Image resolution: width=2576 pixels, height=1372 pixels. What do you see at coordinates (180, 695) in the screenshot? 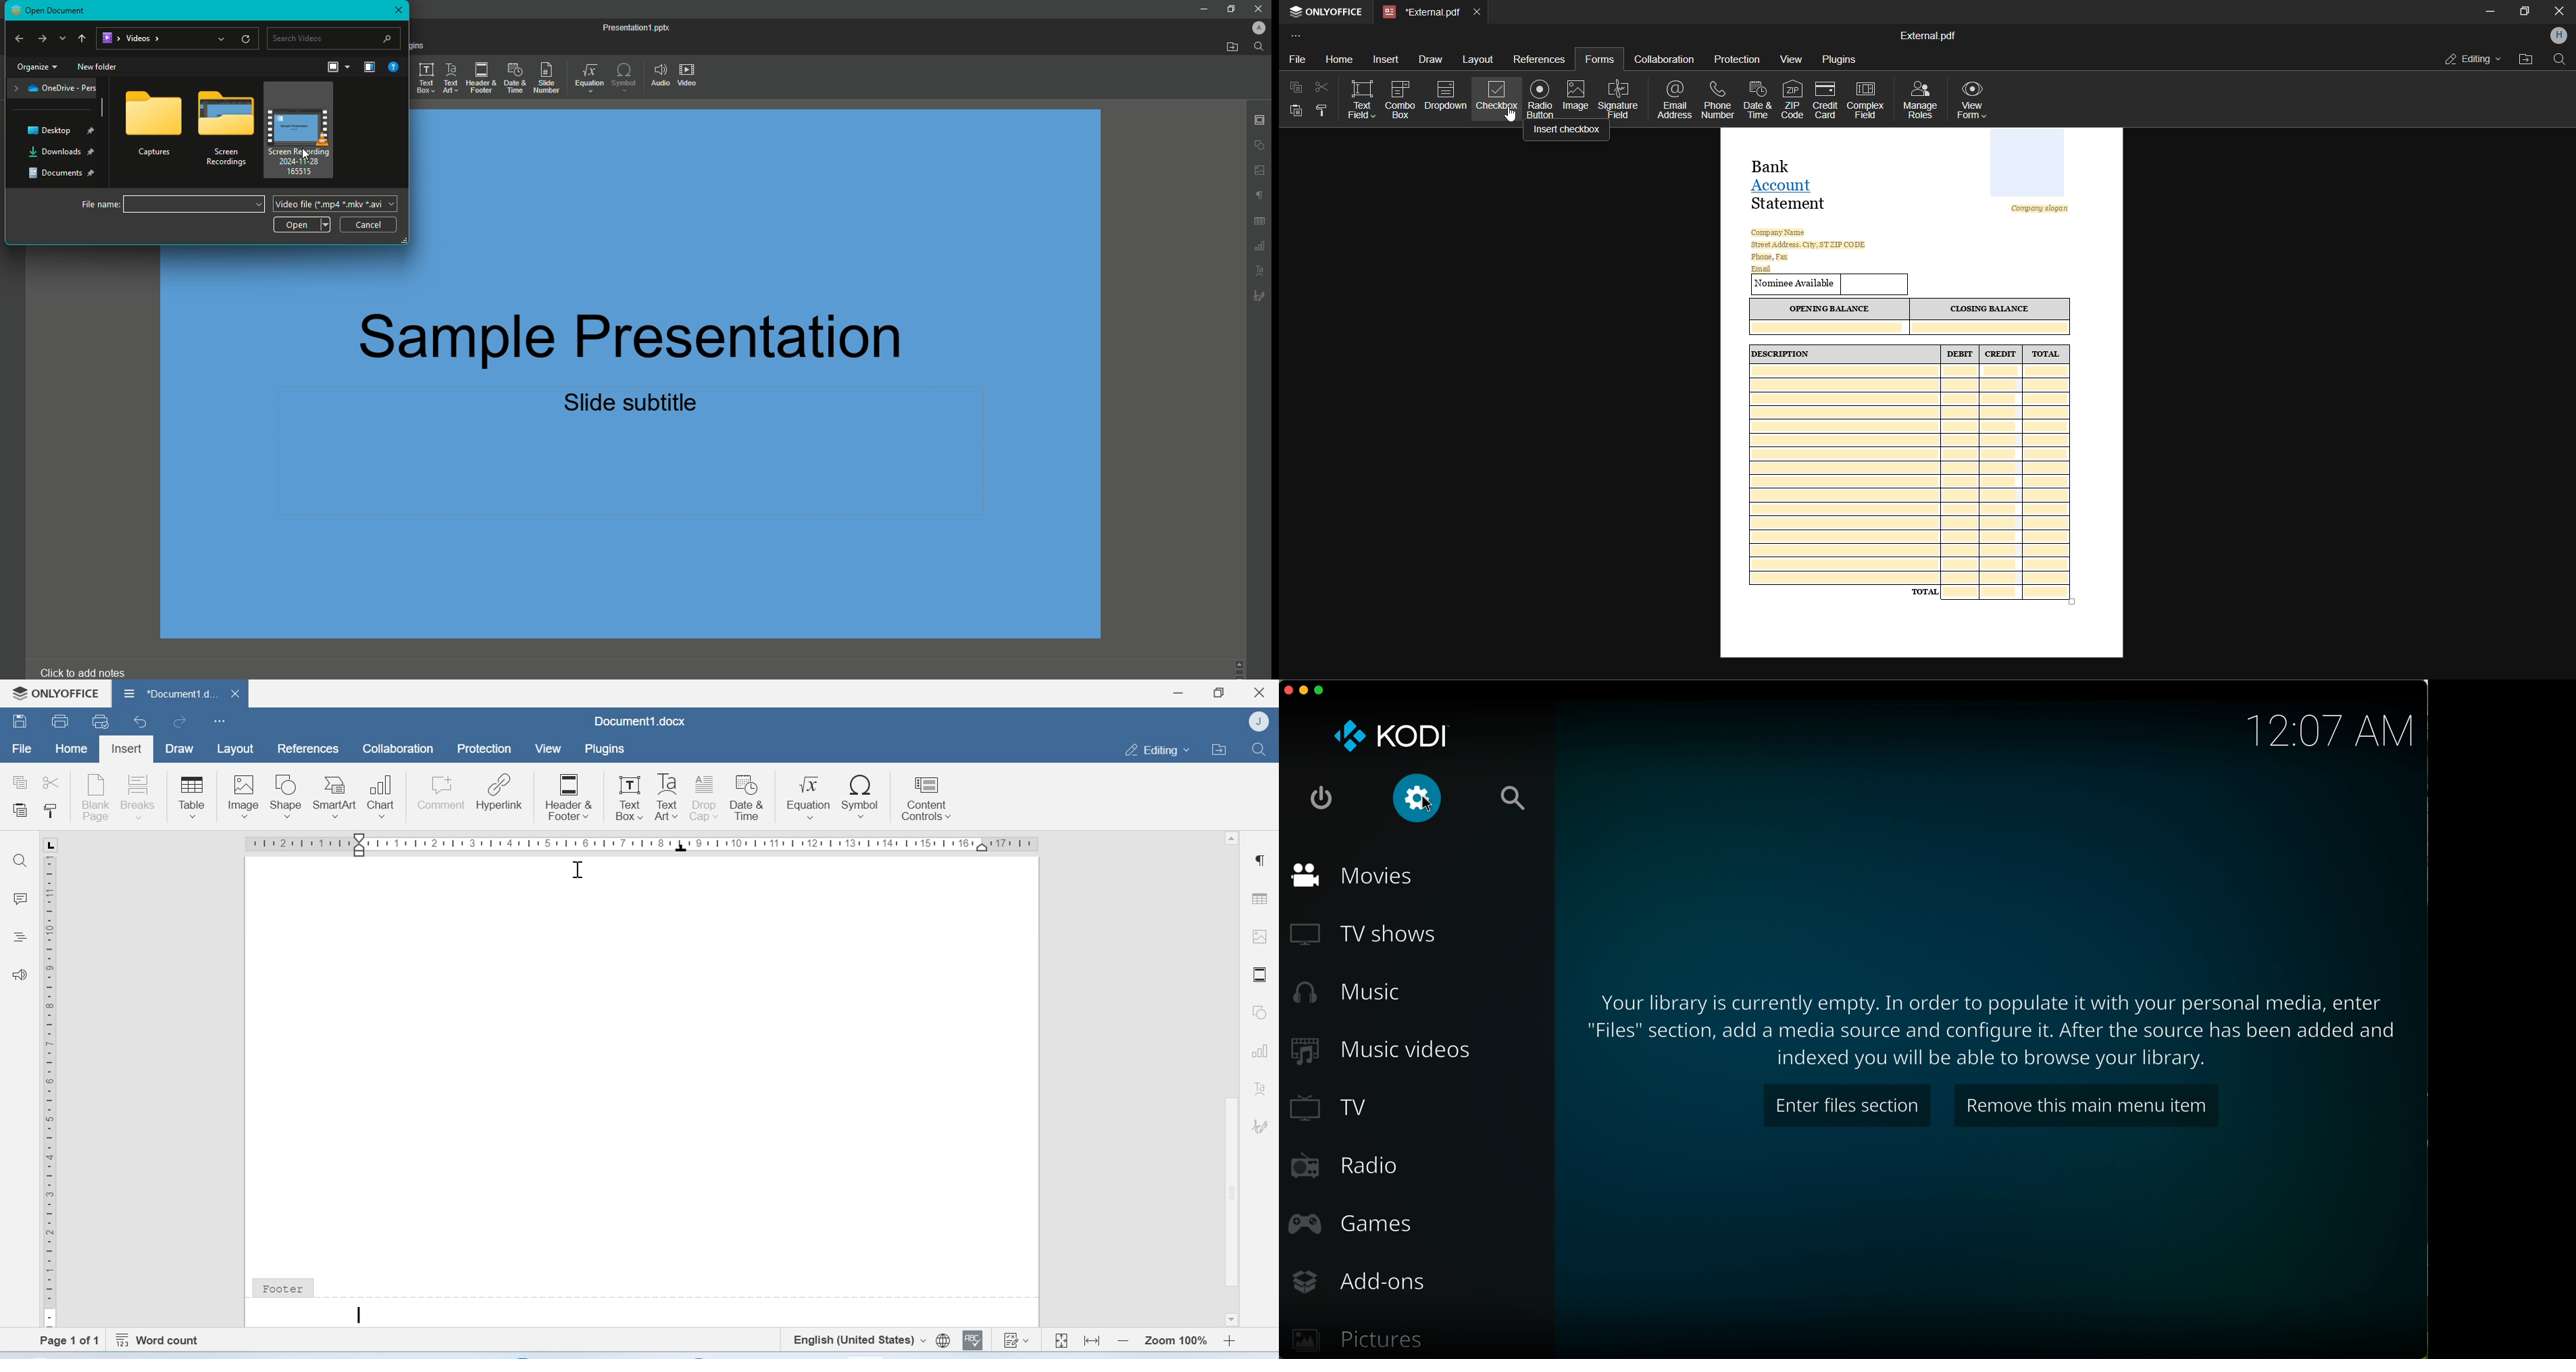
I see `Document1.docx` at bounding box center [180, 695].